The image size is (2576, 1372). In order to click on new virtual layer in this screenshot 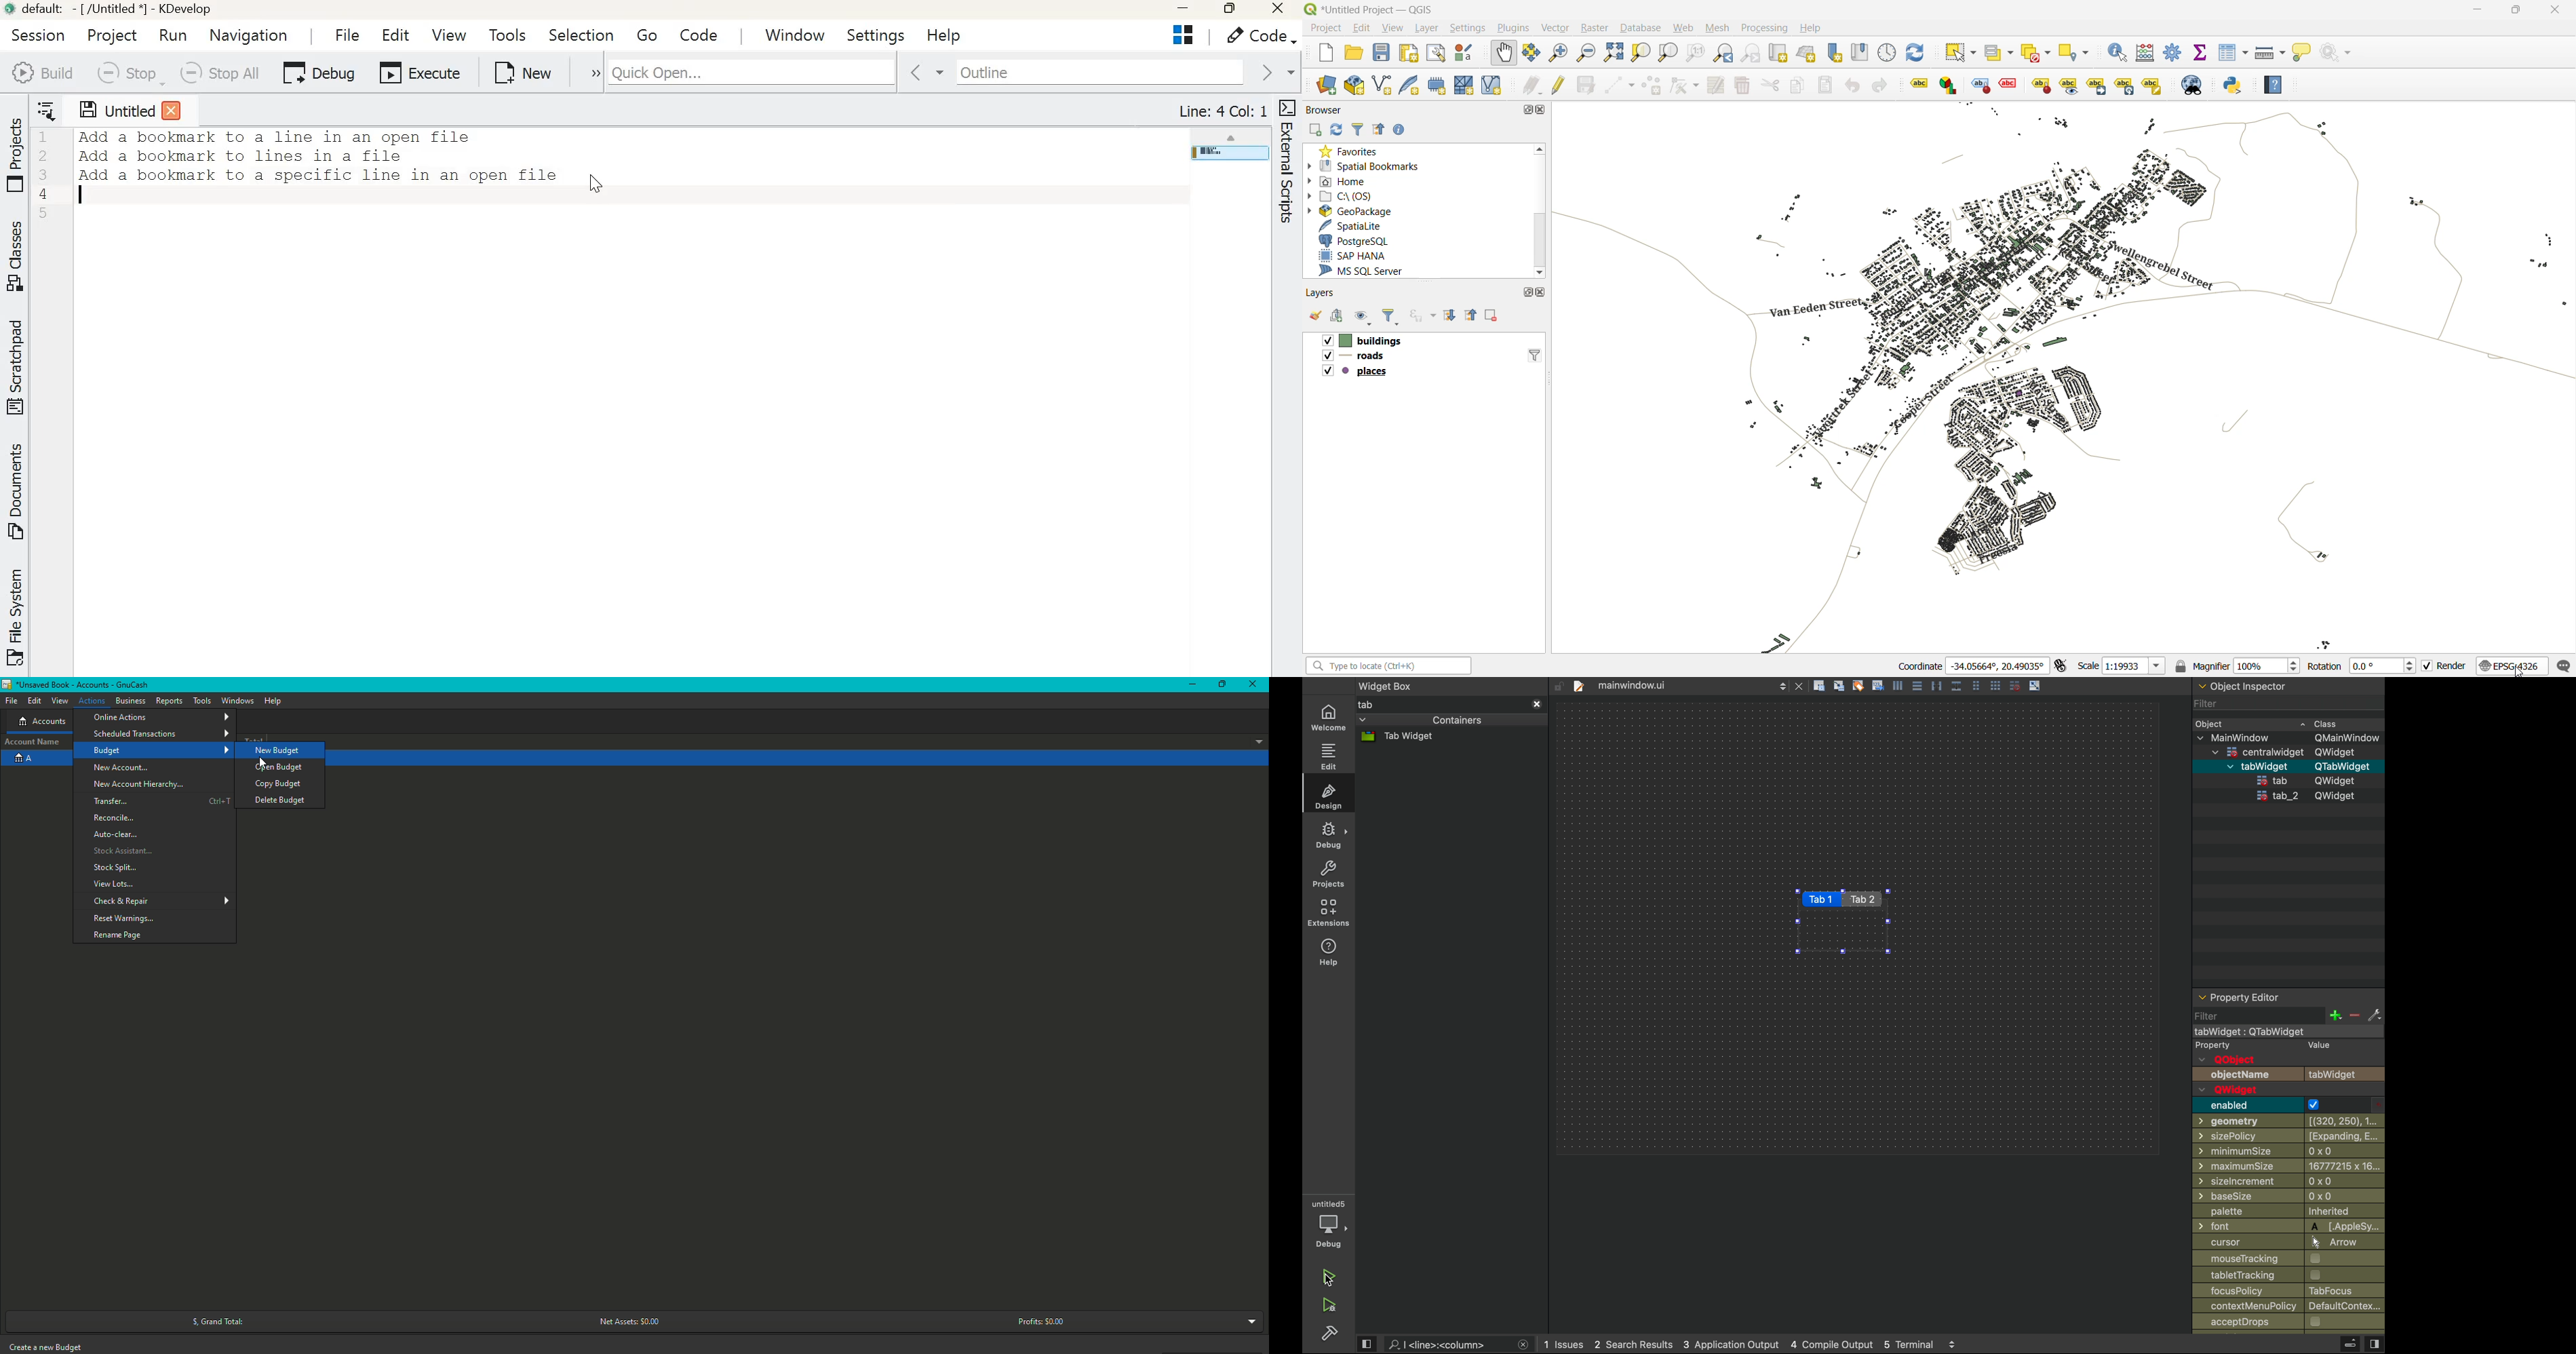, I will do `click(1489, 86)`.